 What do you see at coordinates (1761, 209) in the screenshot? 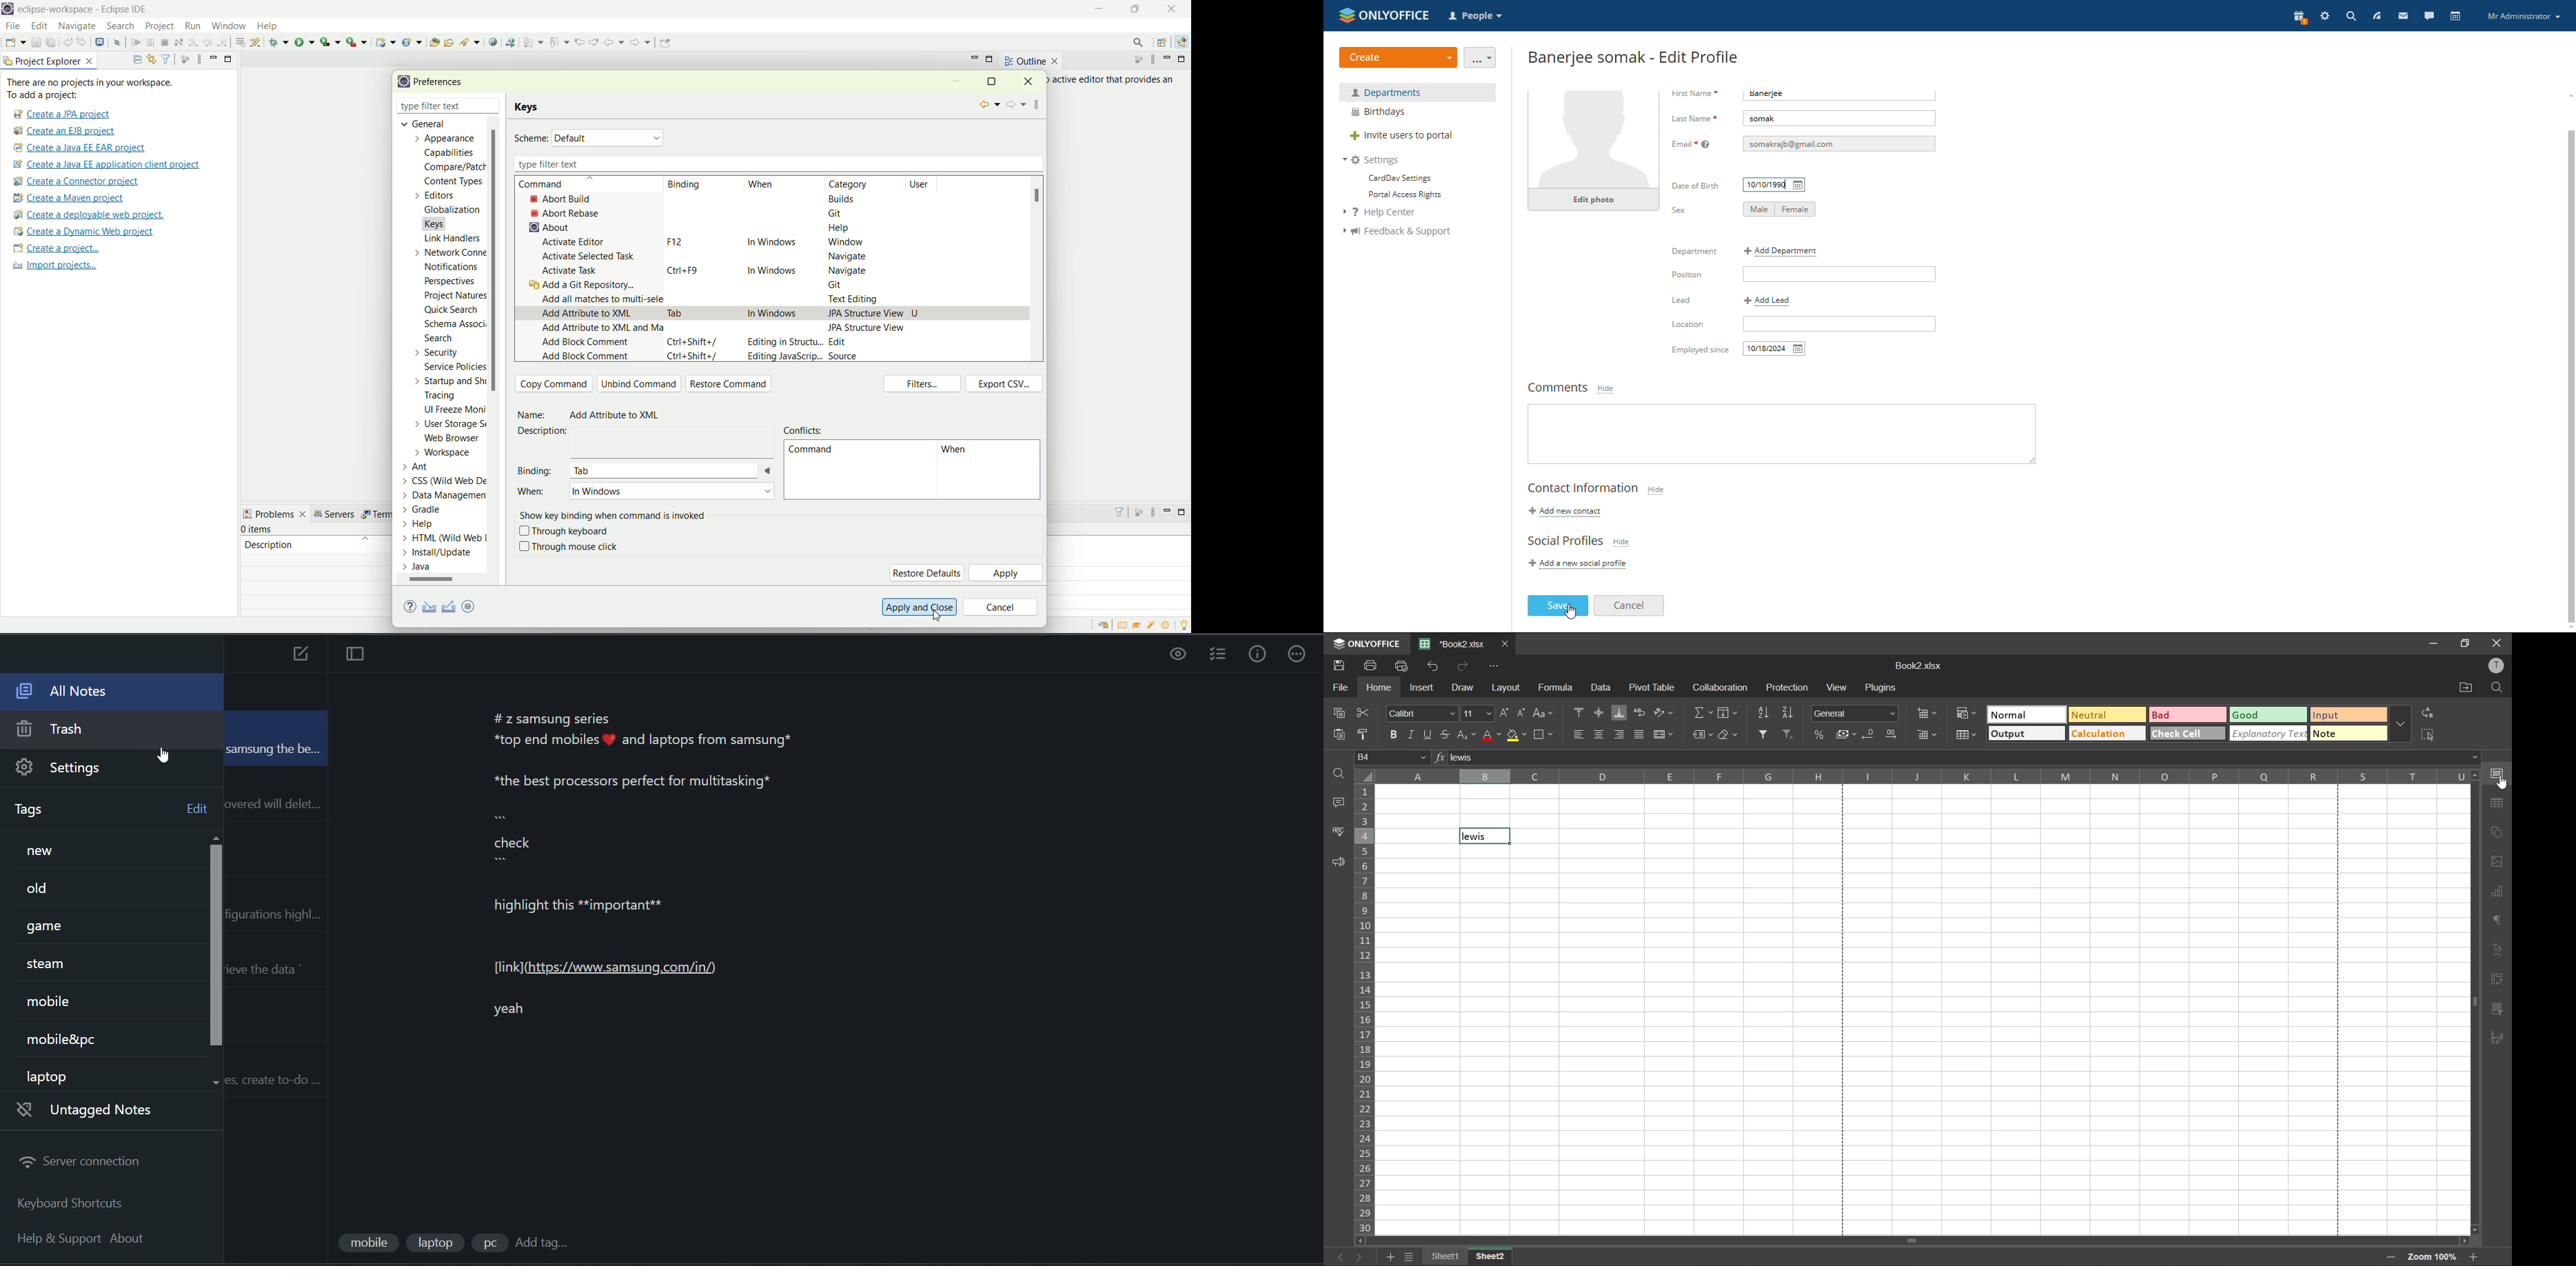
I see `male` at bounding box center [1761, 209].